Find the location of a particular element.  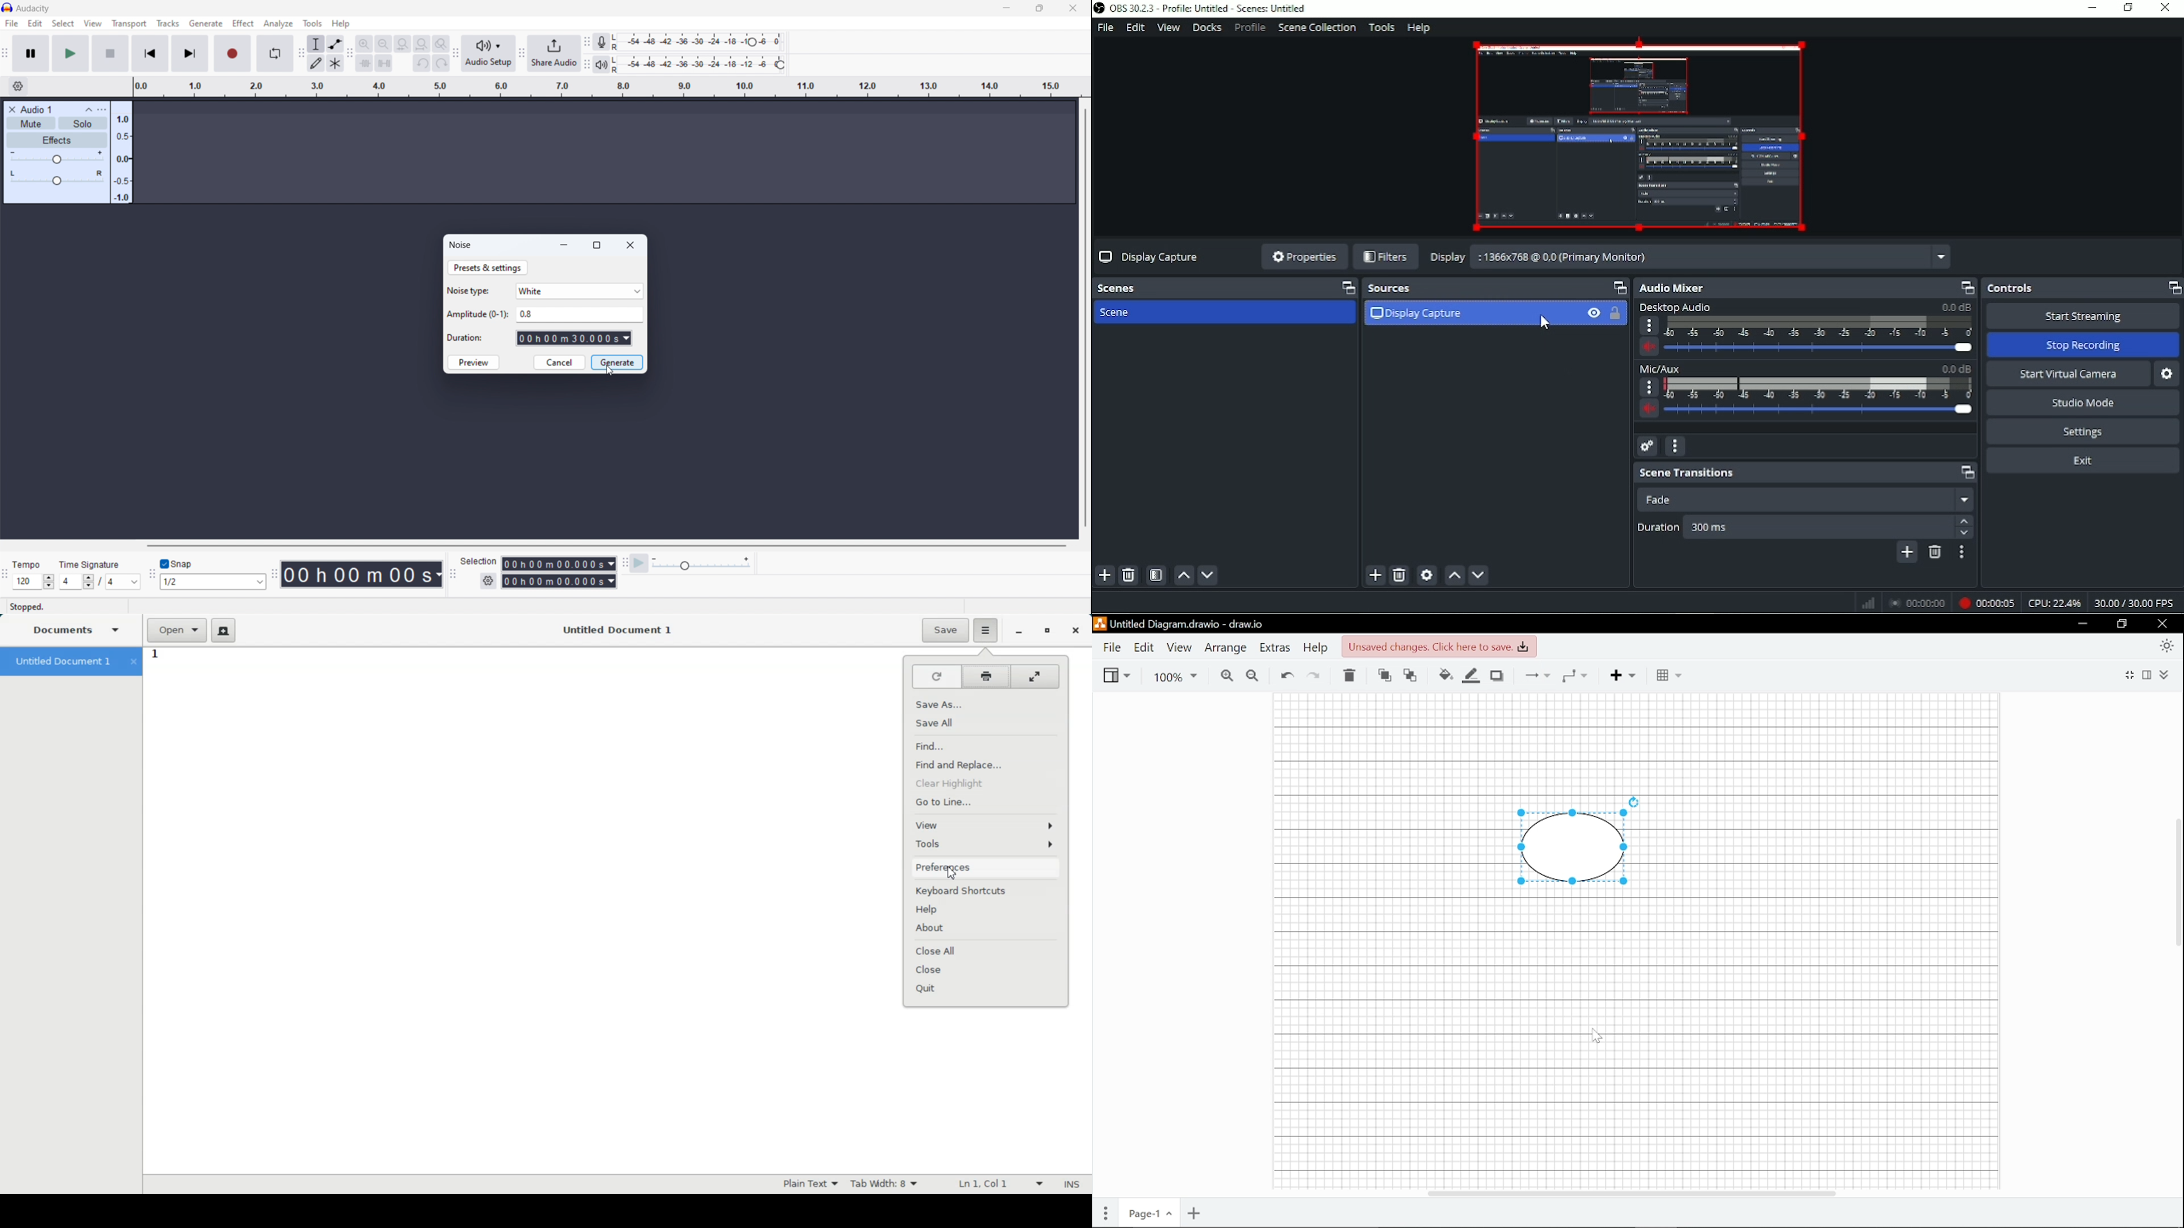

Remove selected scene is located at coordinates (1129, 575).